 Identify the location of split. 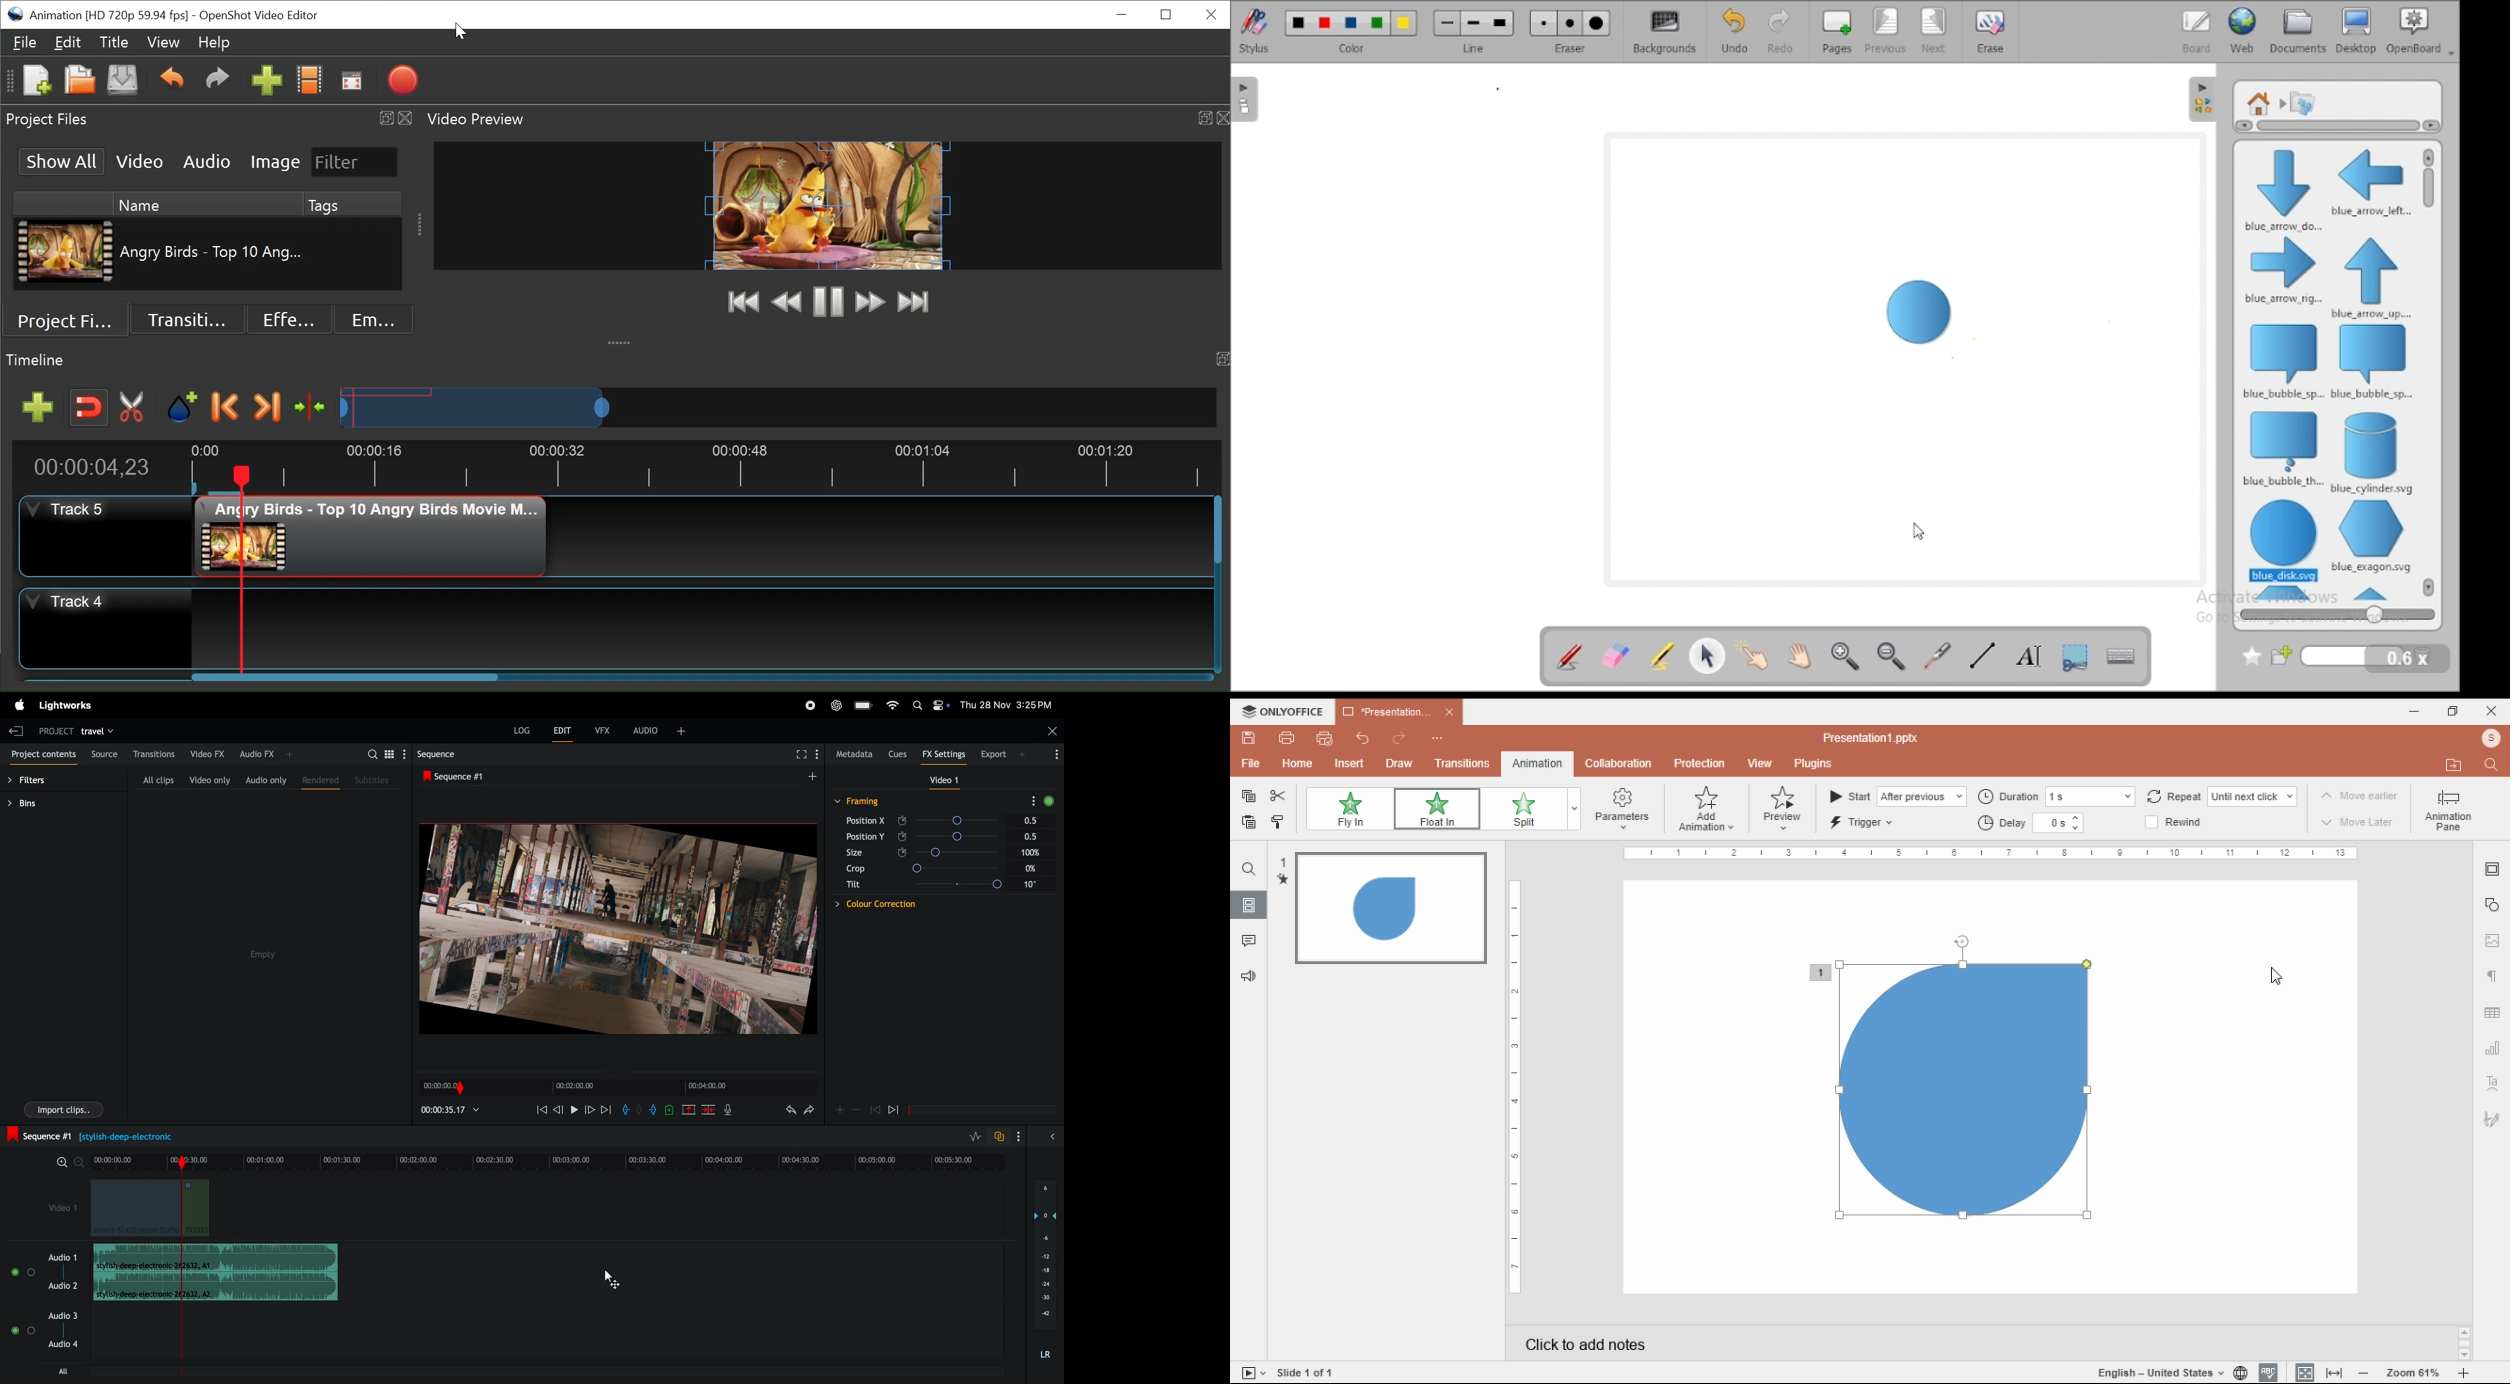
(1522, 810).